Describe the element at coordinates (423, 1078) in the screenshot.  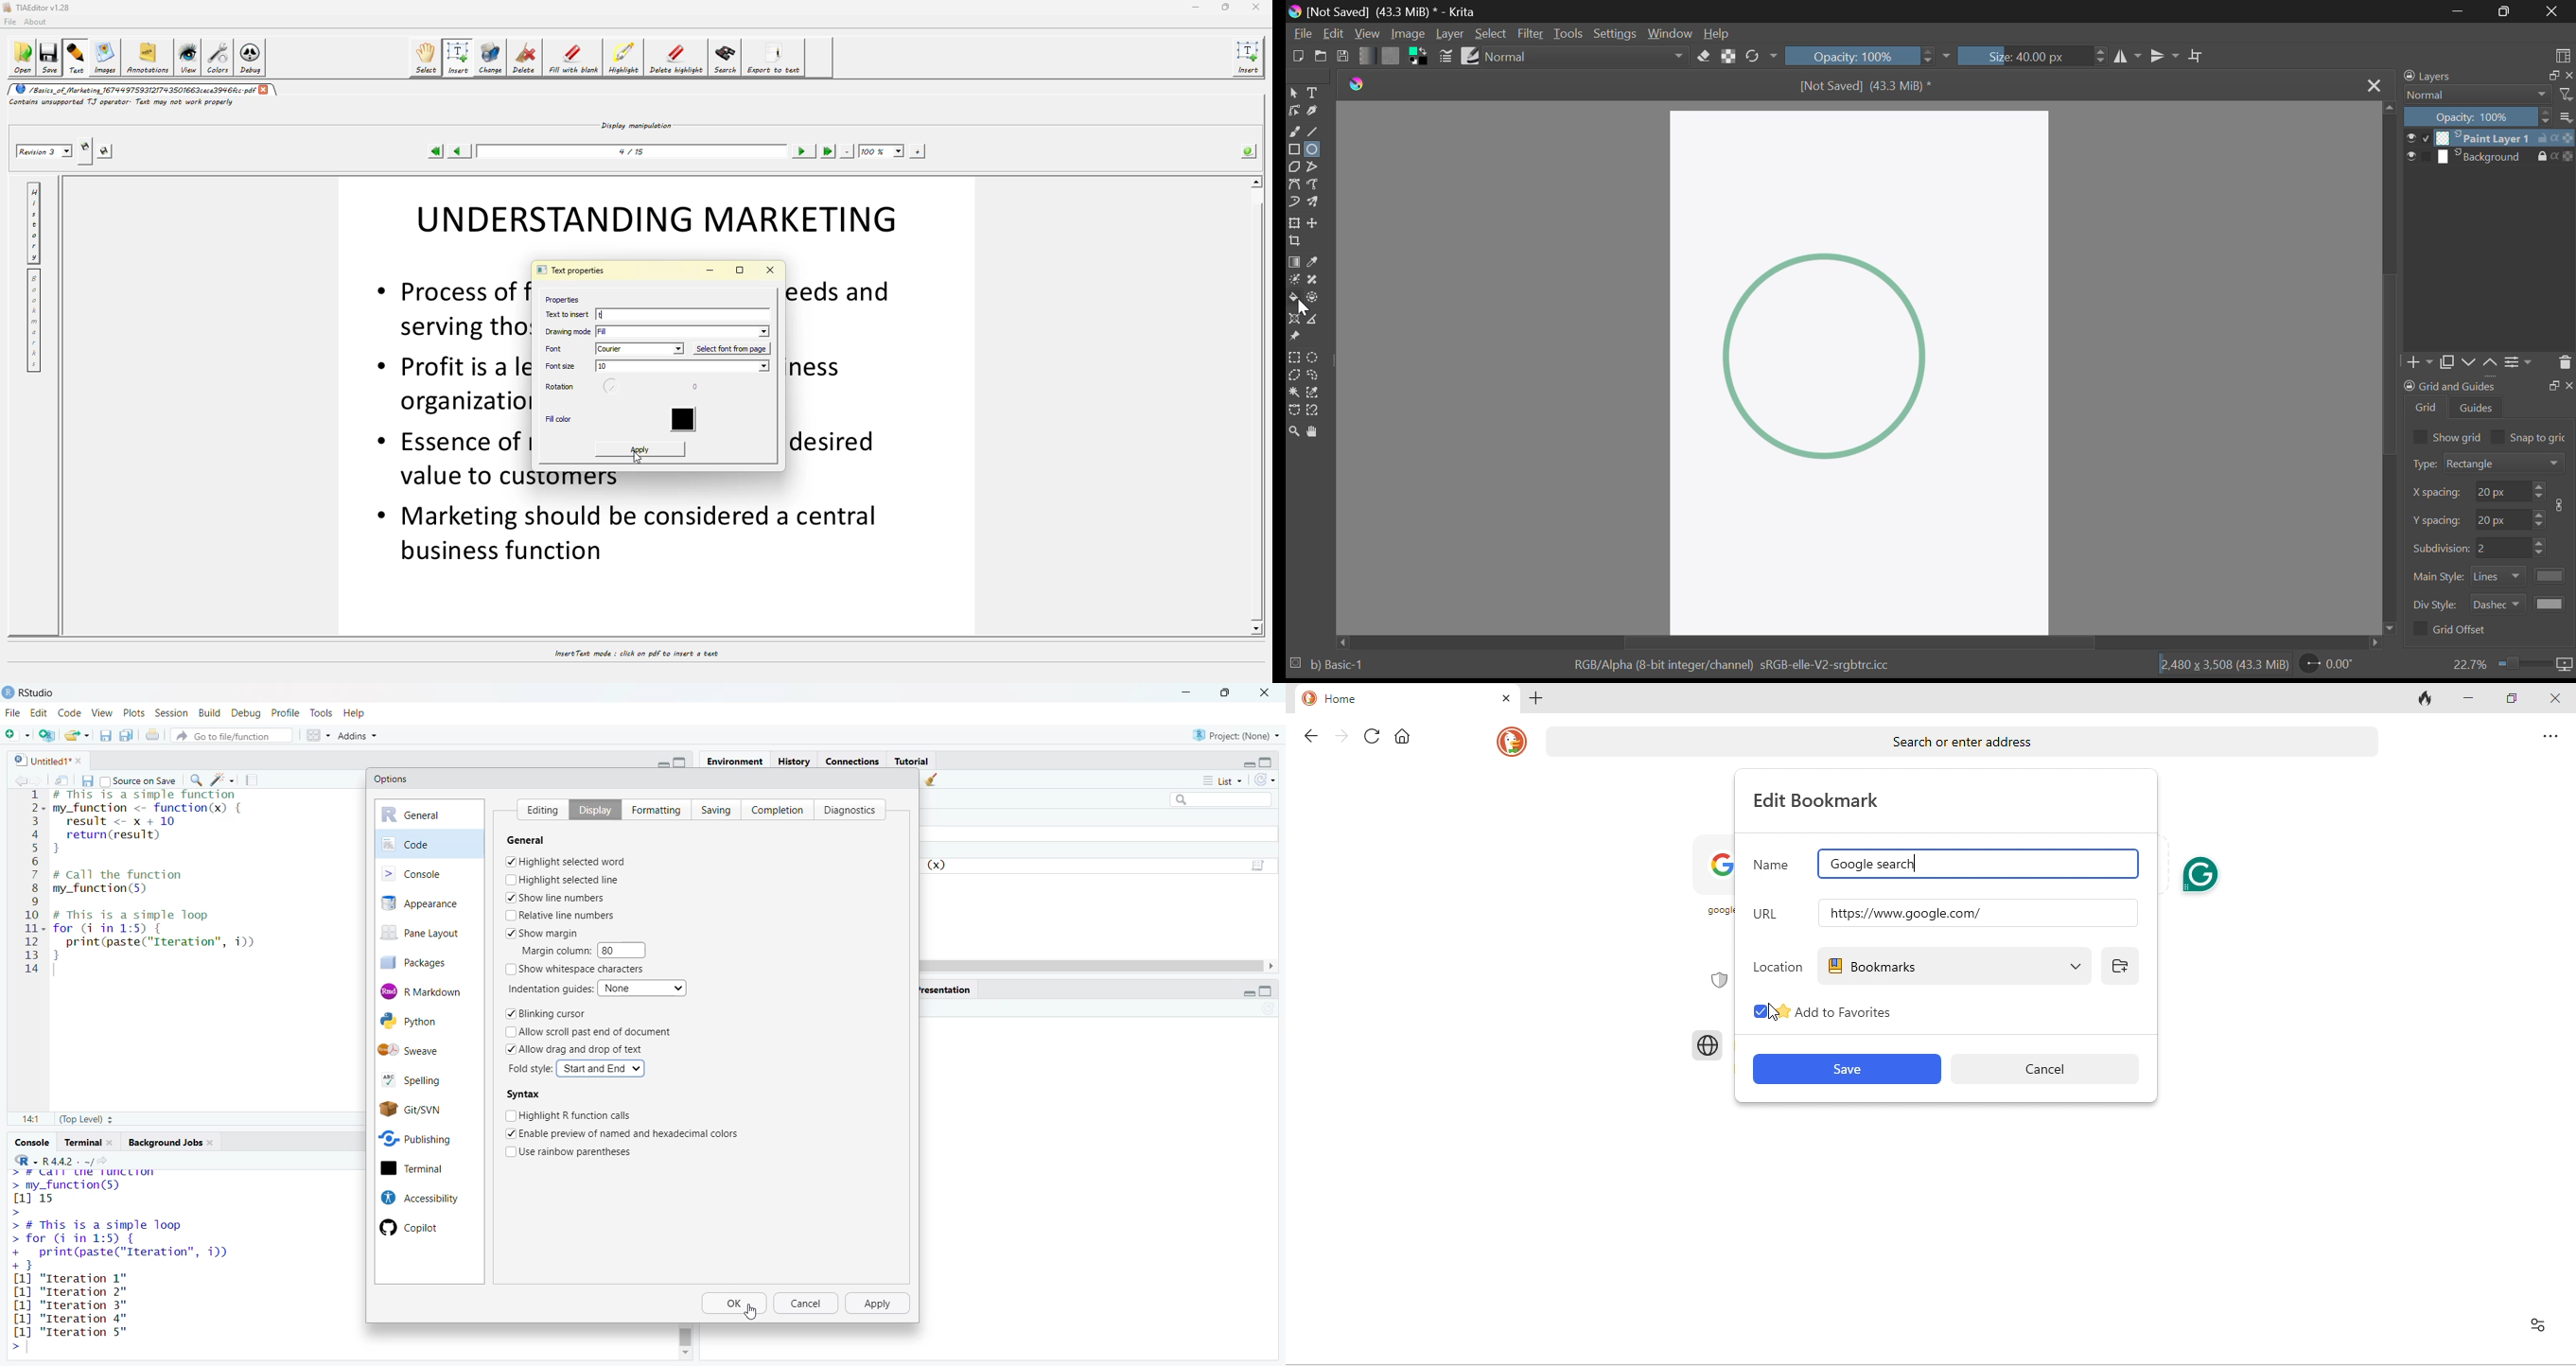
I see `spelling` at that location.